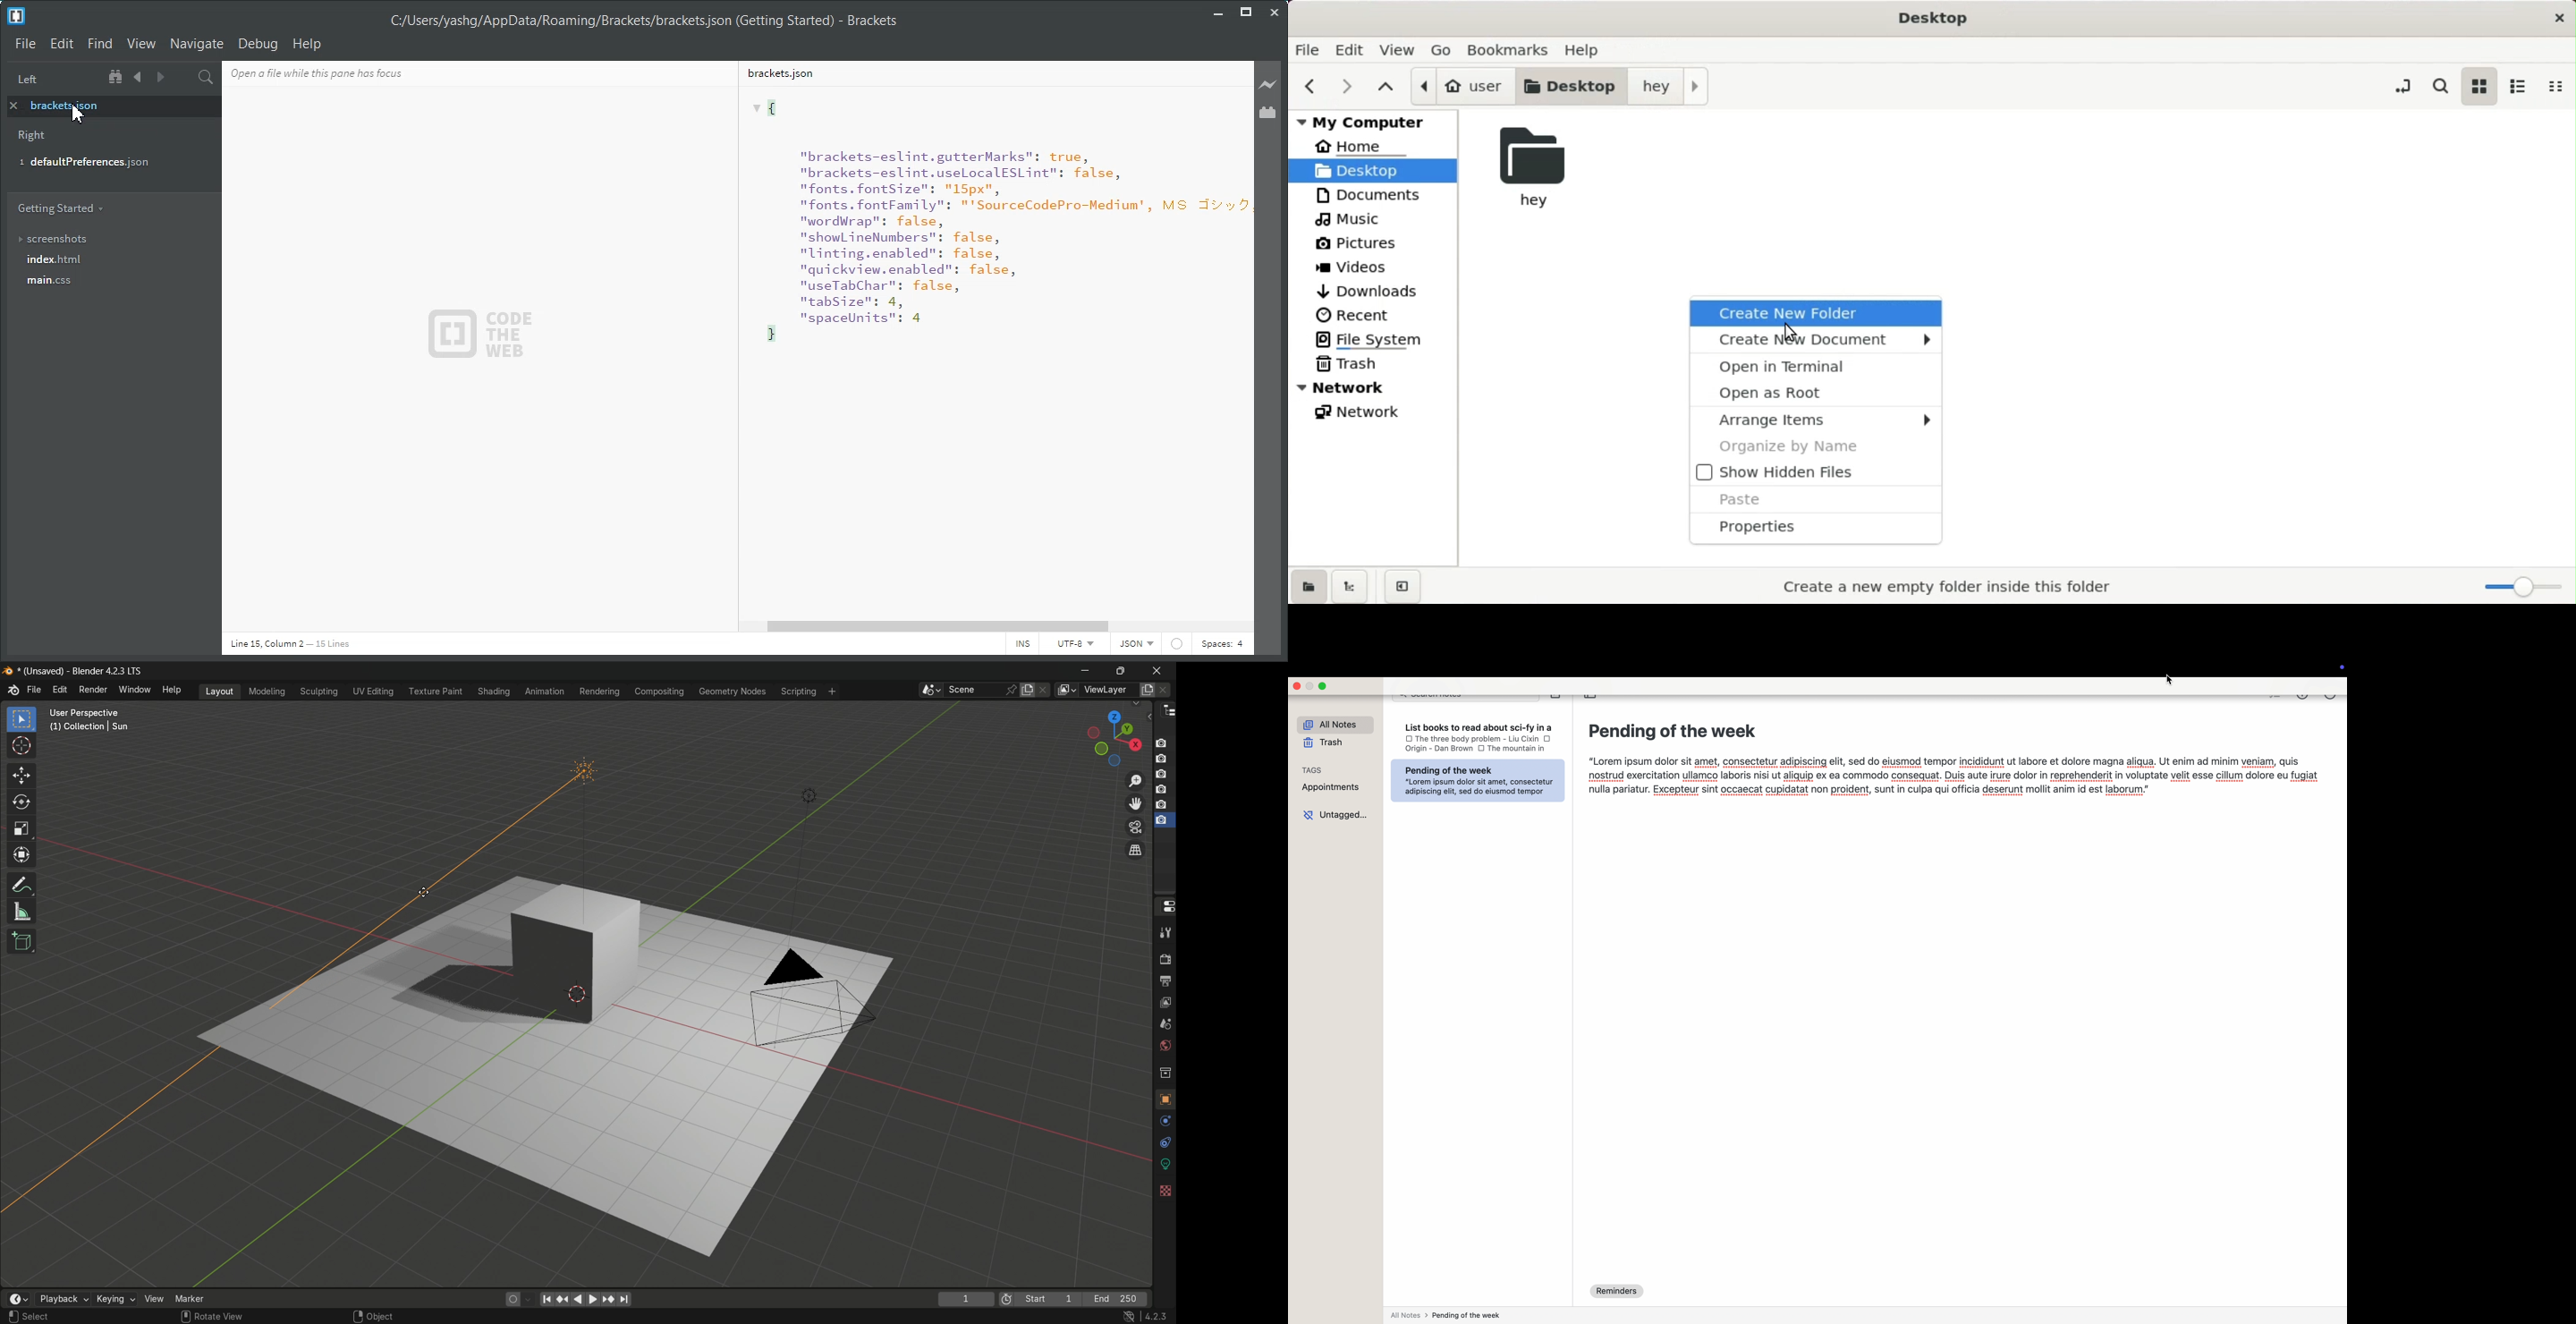 The image size is (2576, 1344). Describe the element at coordinates (193, 1298) in the screenshot. I see `marker` at that location.